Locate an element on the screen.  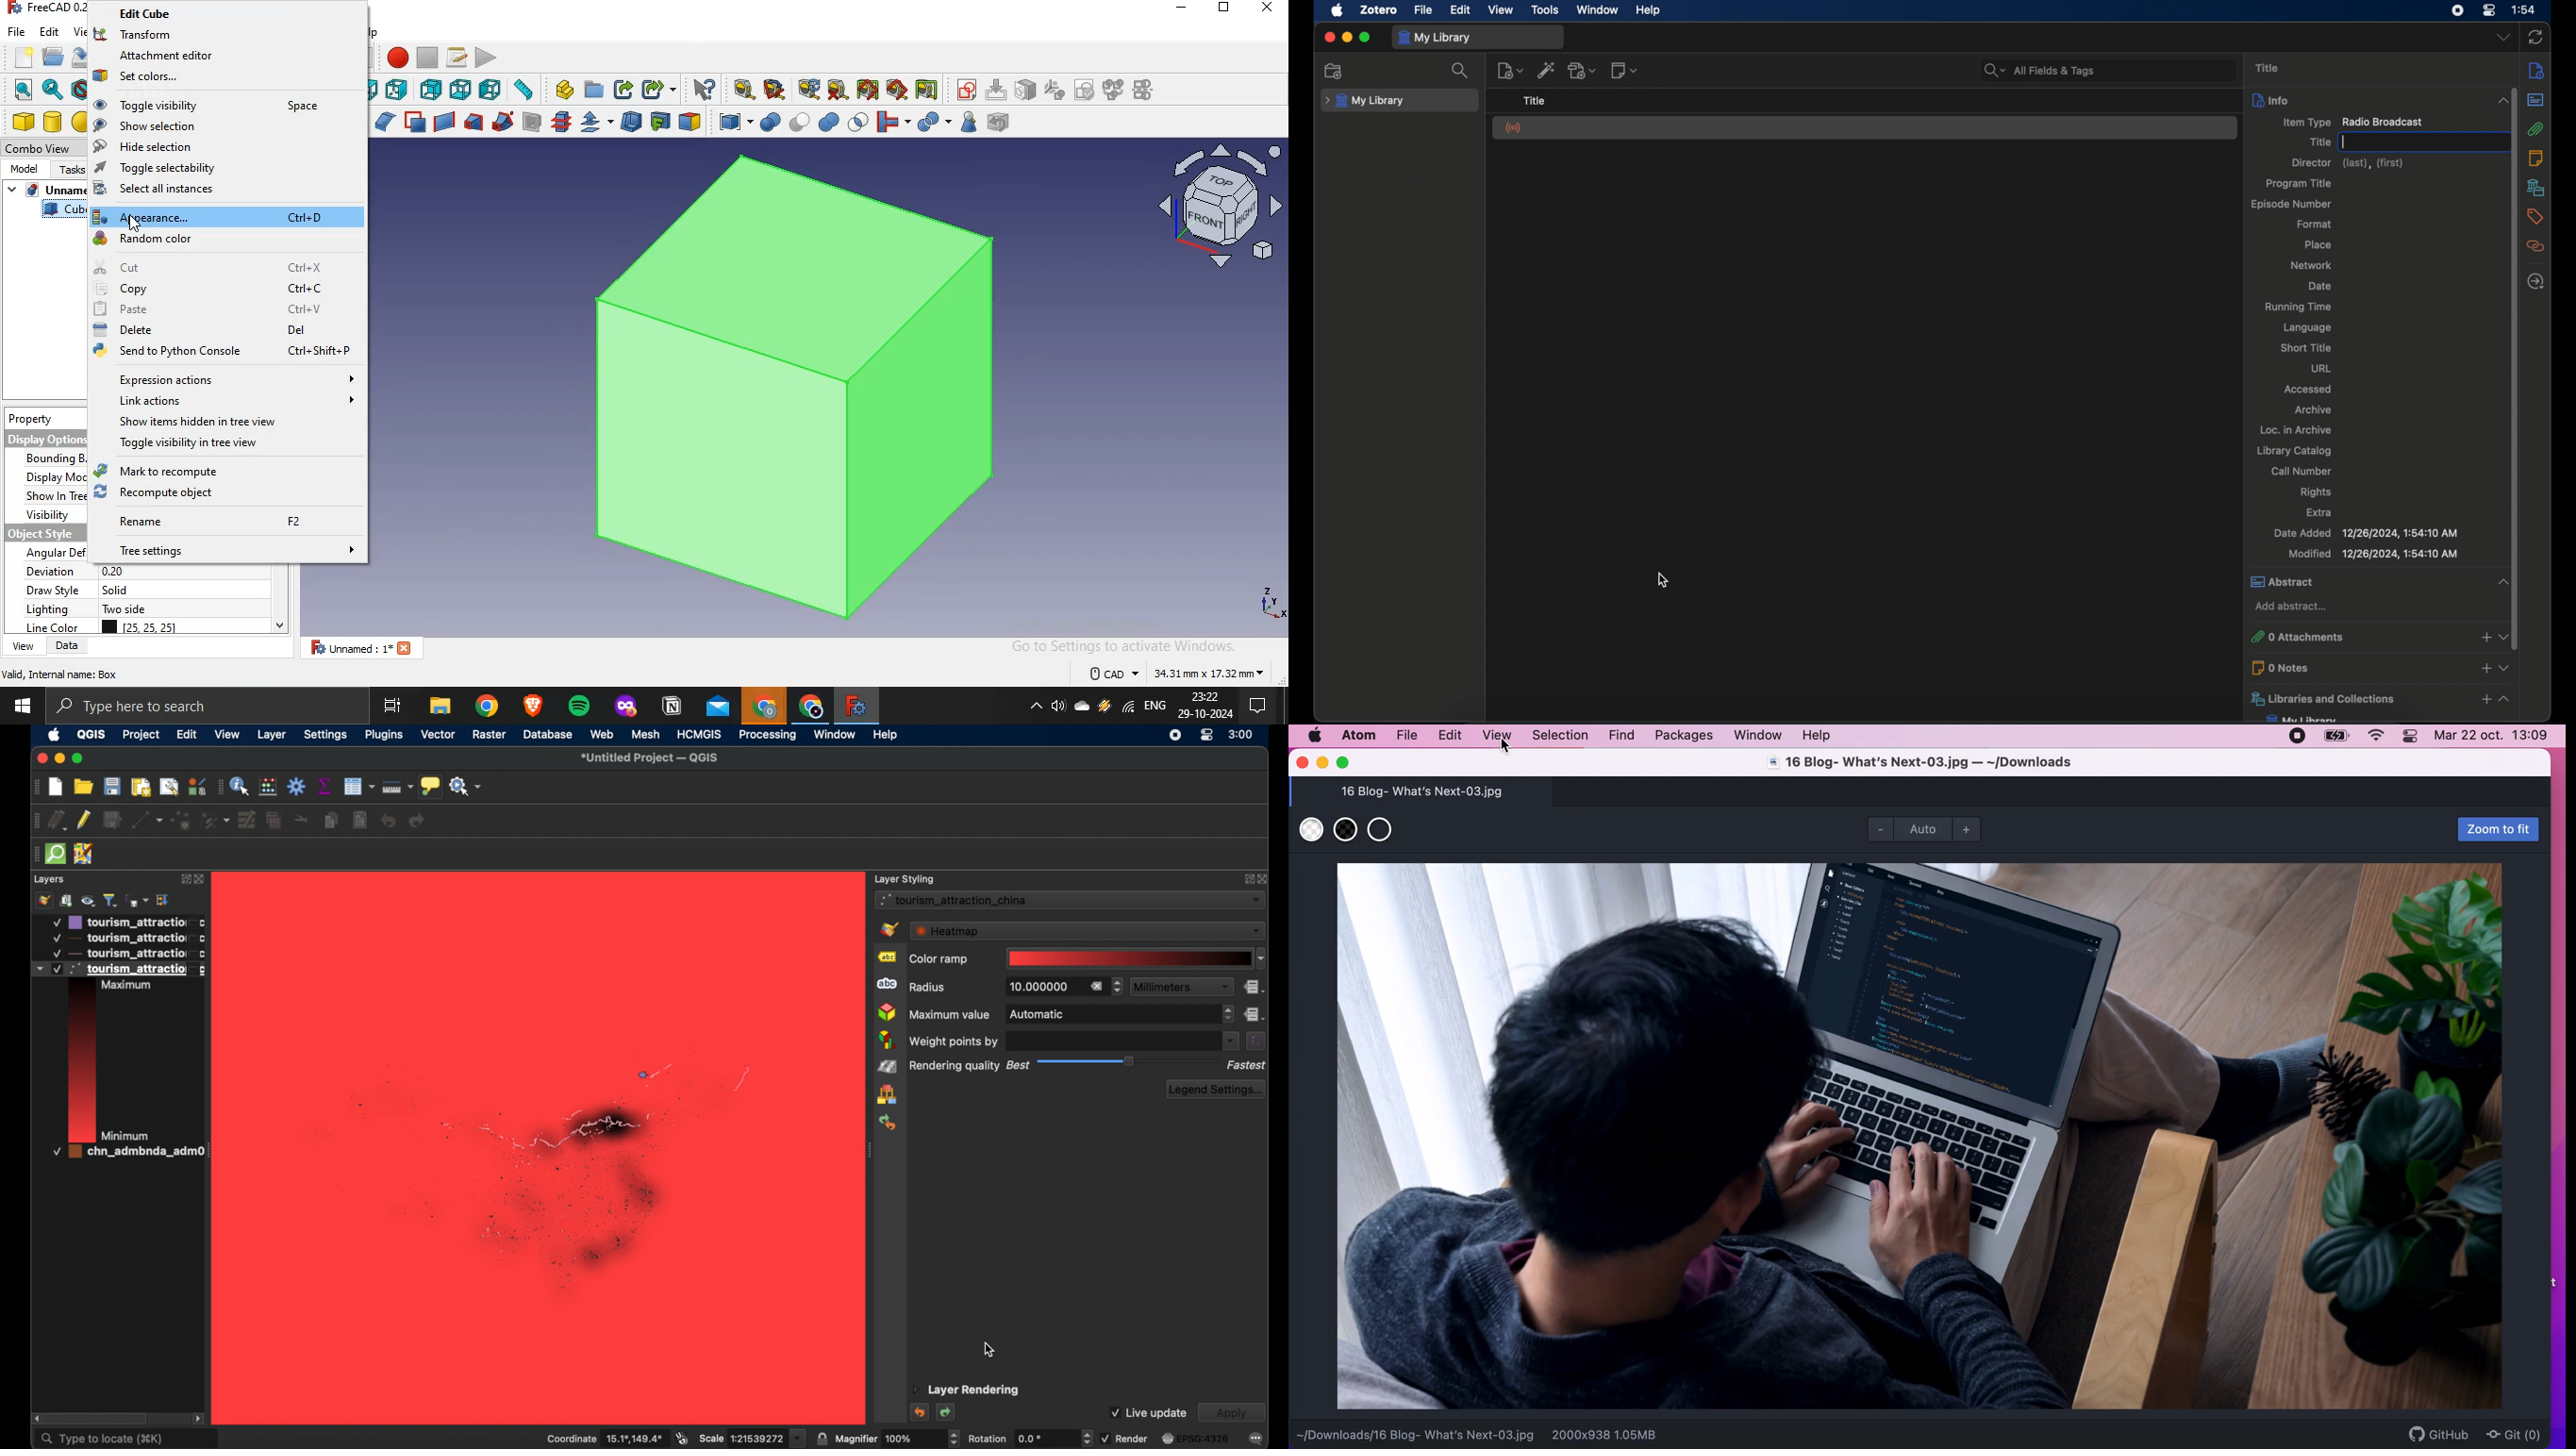
execute macro recording is located at coordinates (487, 57).